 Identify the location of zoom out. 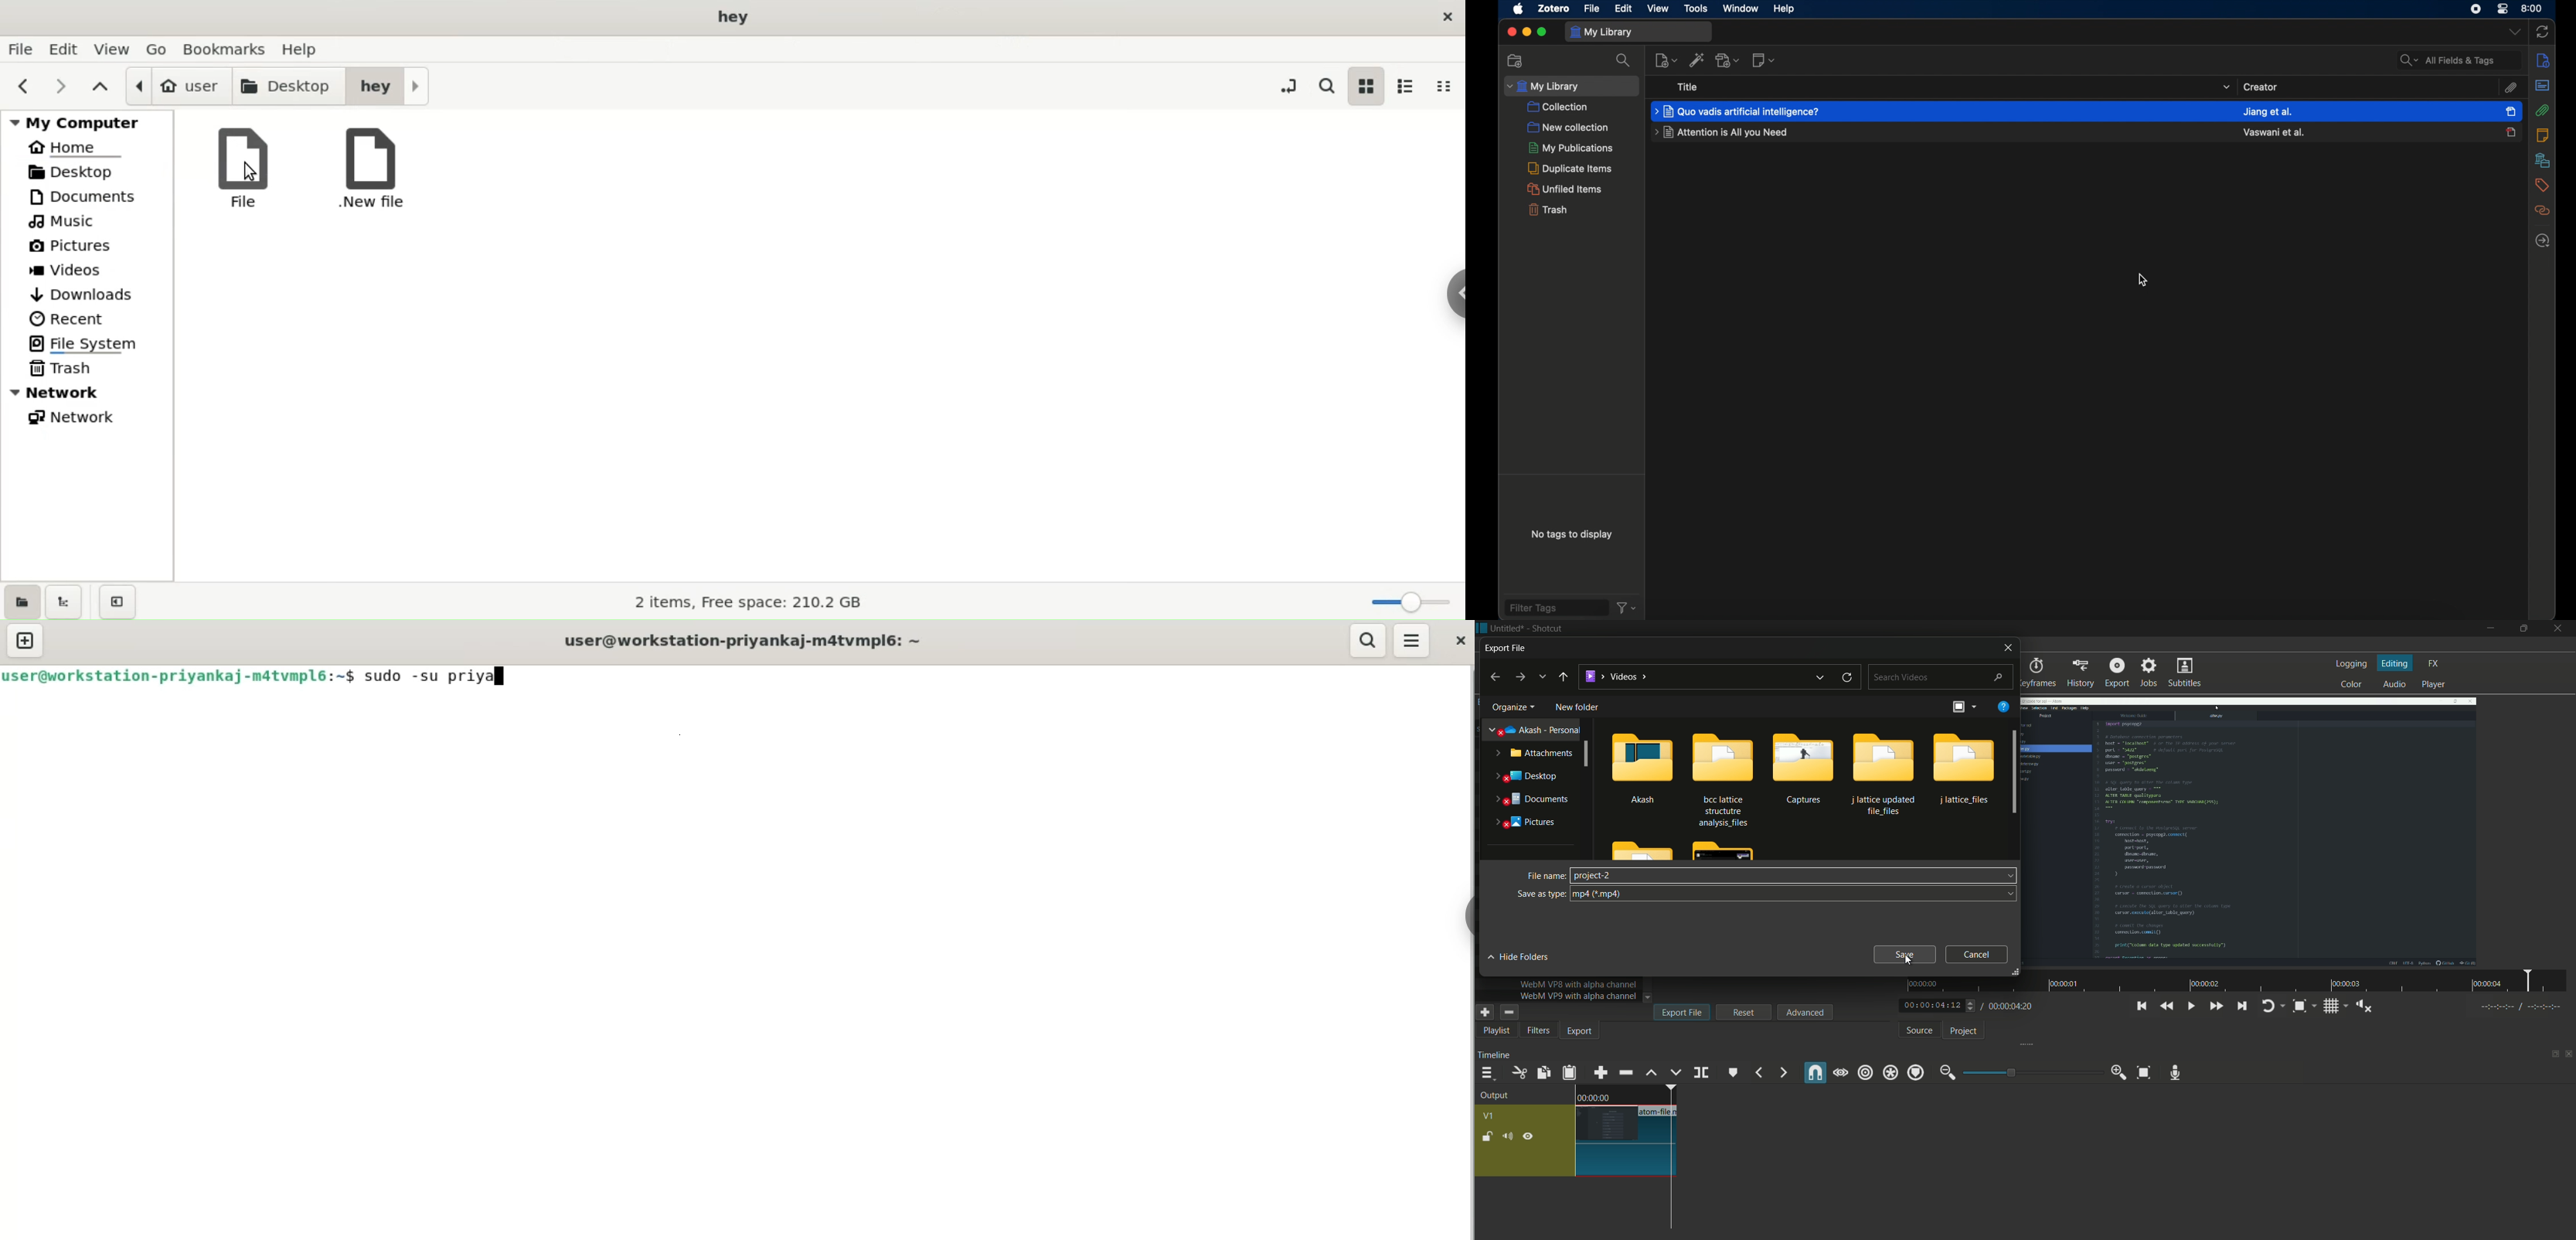
(1946, 1073).